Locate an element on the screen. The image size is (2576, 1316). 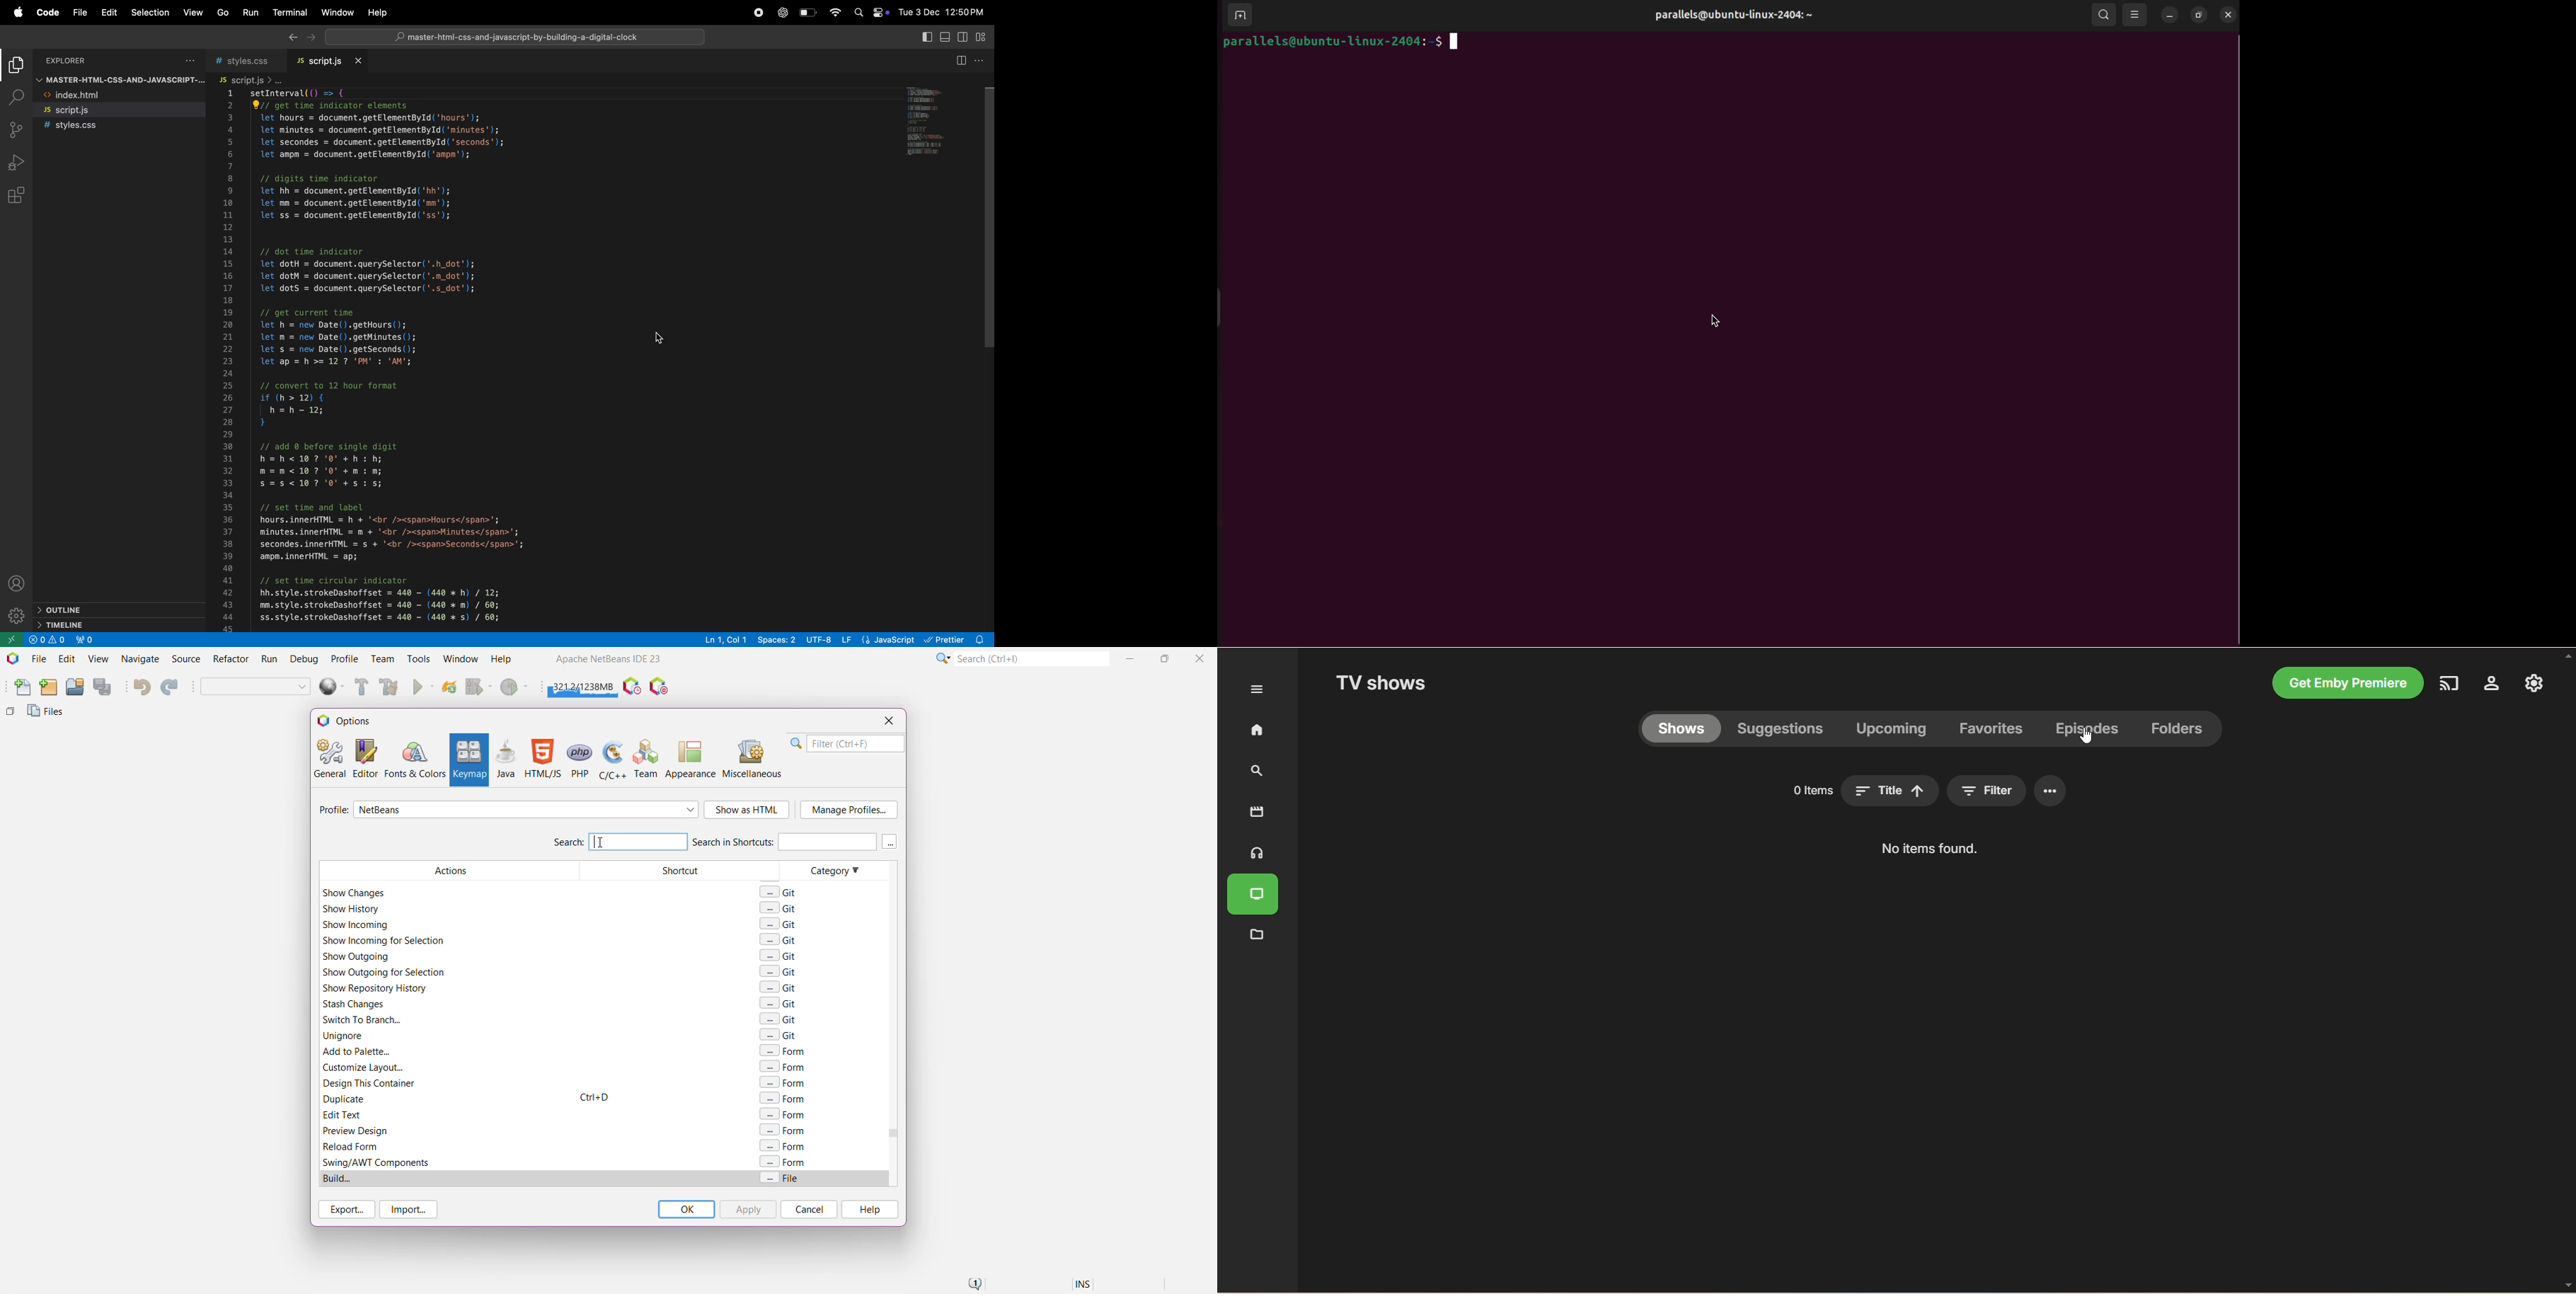
shows is located at coordinates (1686, 731).